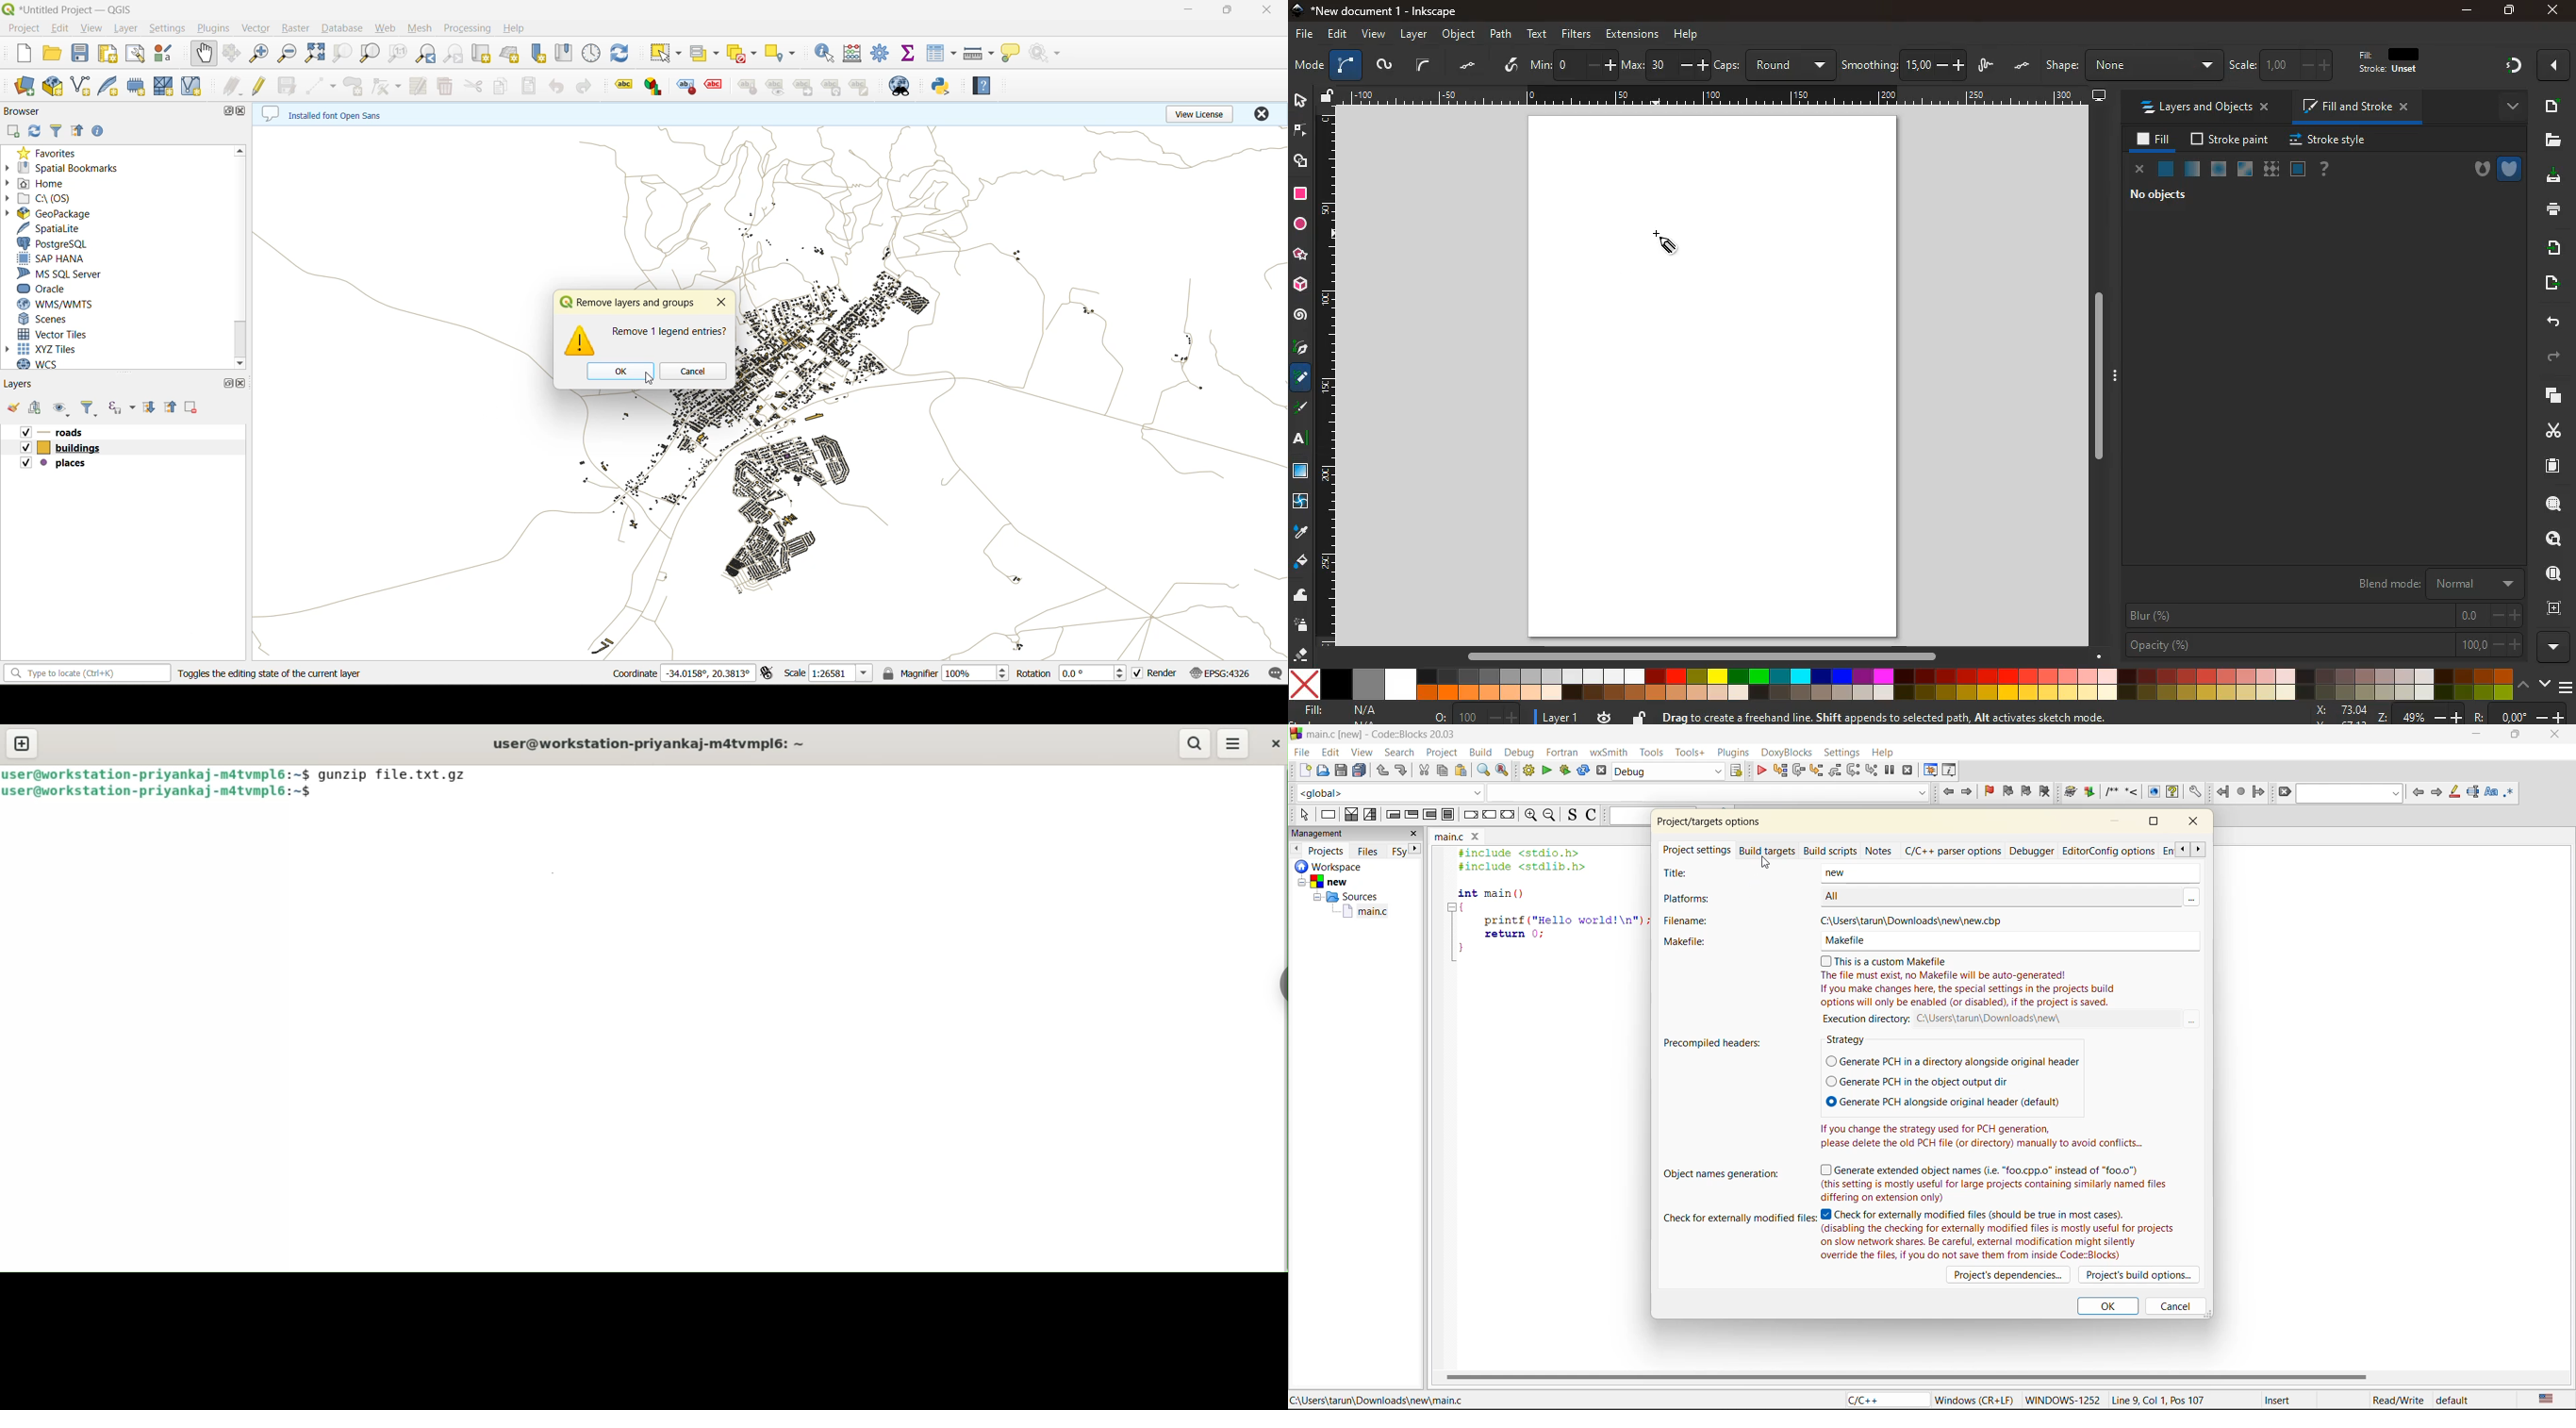 The height and width of the screenshot is (1428, 2576). I want to click on toggle comments, so click(1592, 816).